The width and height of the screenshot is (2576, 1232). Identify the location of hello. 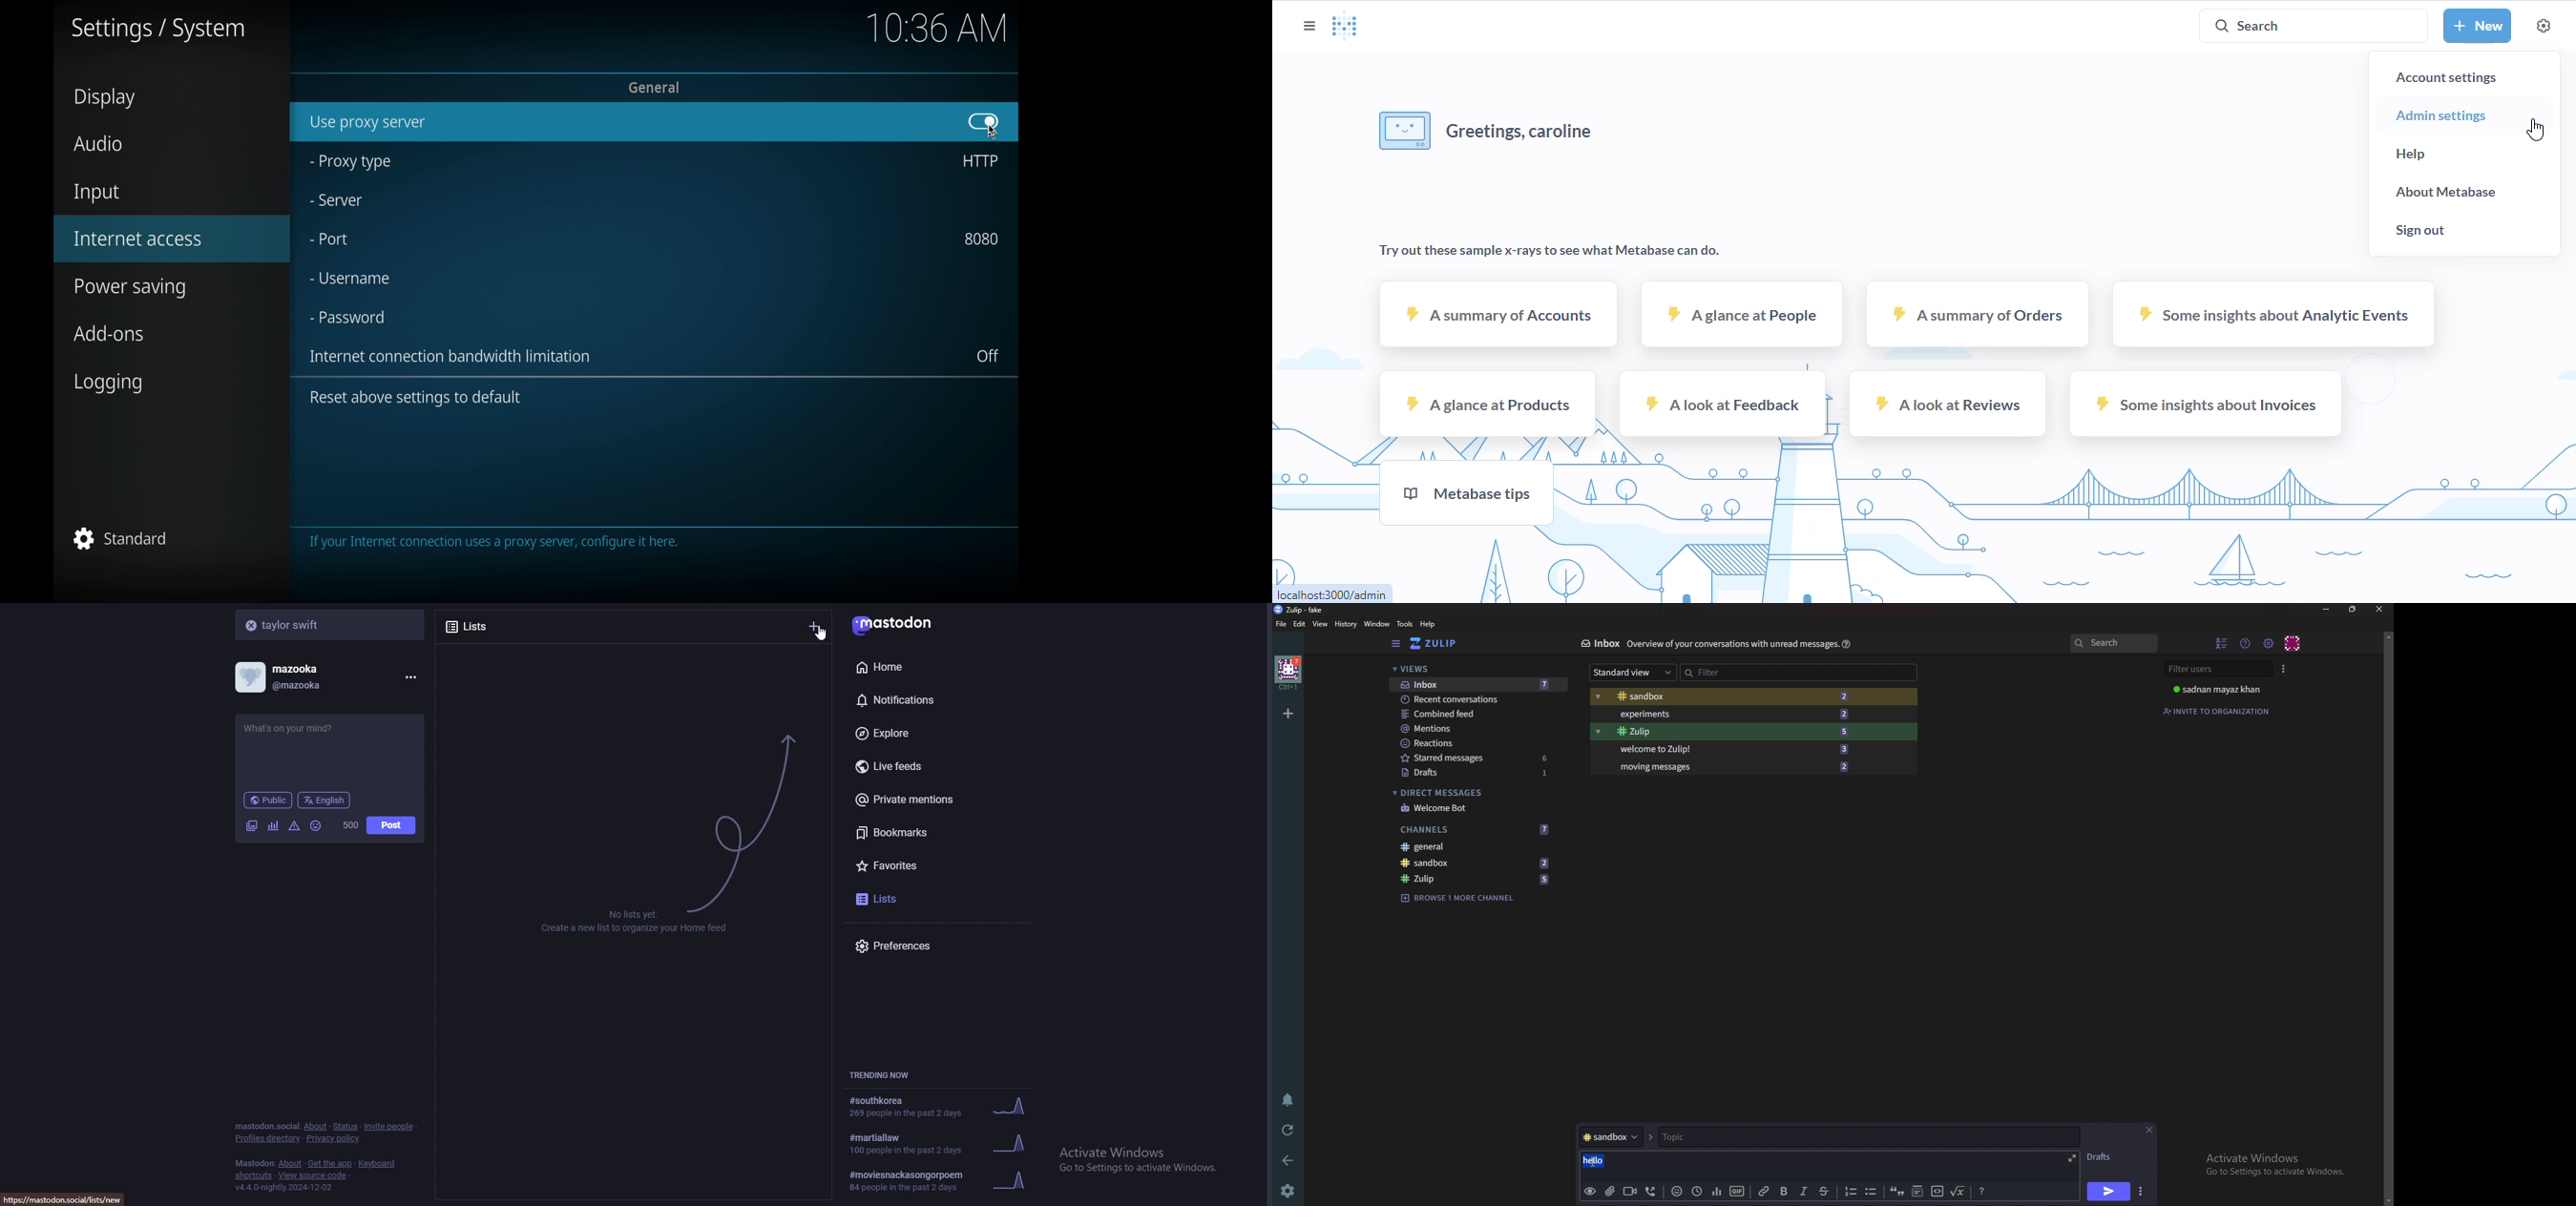
(1610, 1159).